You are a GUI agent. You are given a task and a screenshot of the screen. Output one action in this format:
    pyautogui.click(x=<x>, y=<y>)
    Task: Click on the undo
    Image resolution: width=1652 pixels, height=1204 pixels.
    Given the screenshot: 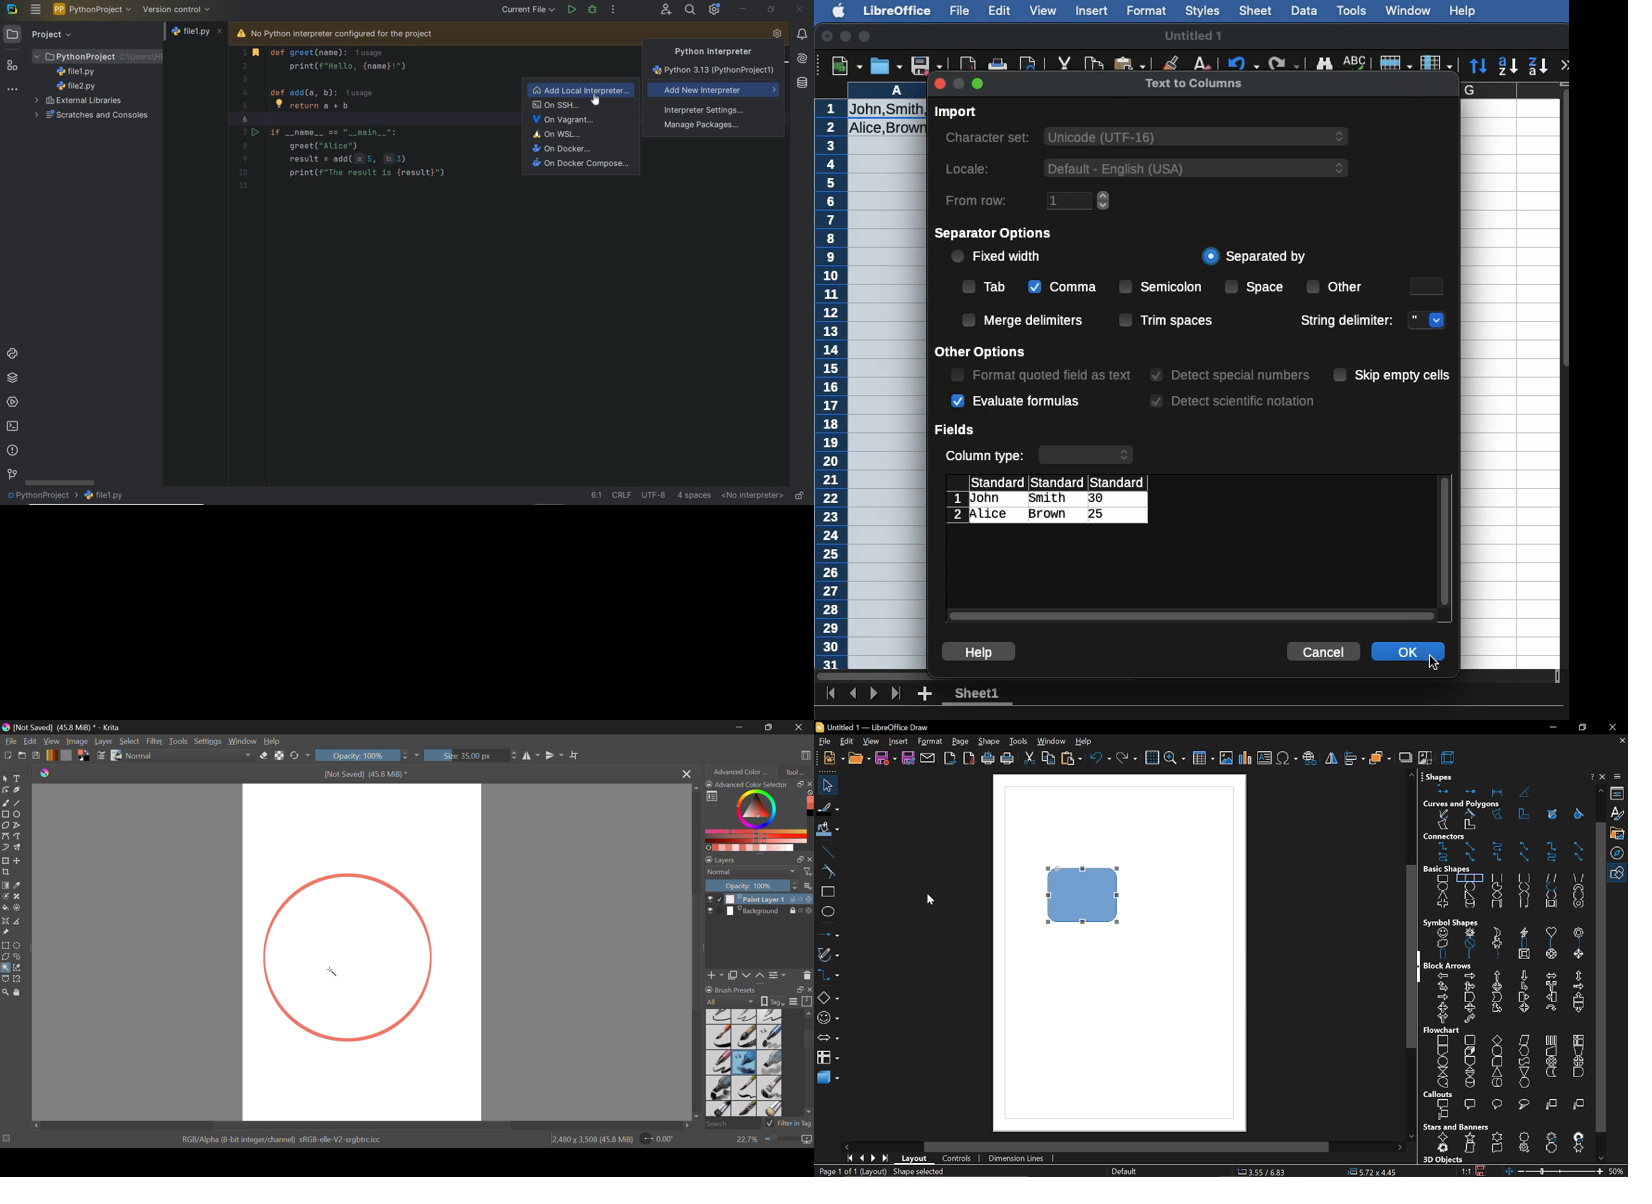 What is the action you would take?
    pyautogui.click(x=1100, y=759)
    